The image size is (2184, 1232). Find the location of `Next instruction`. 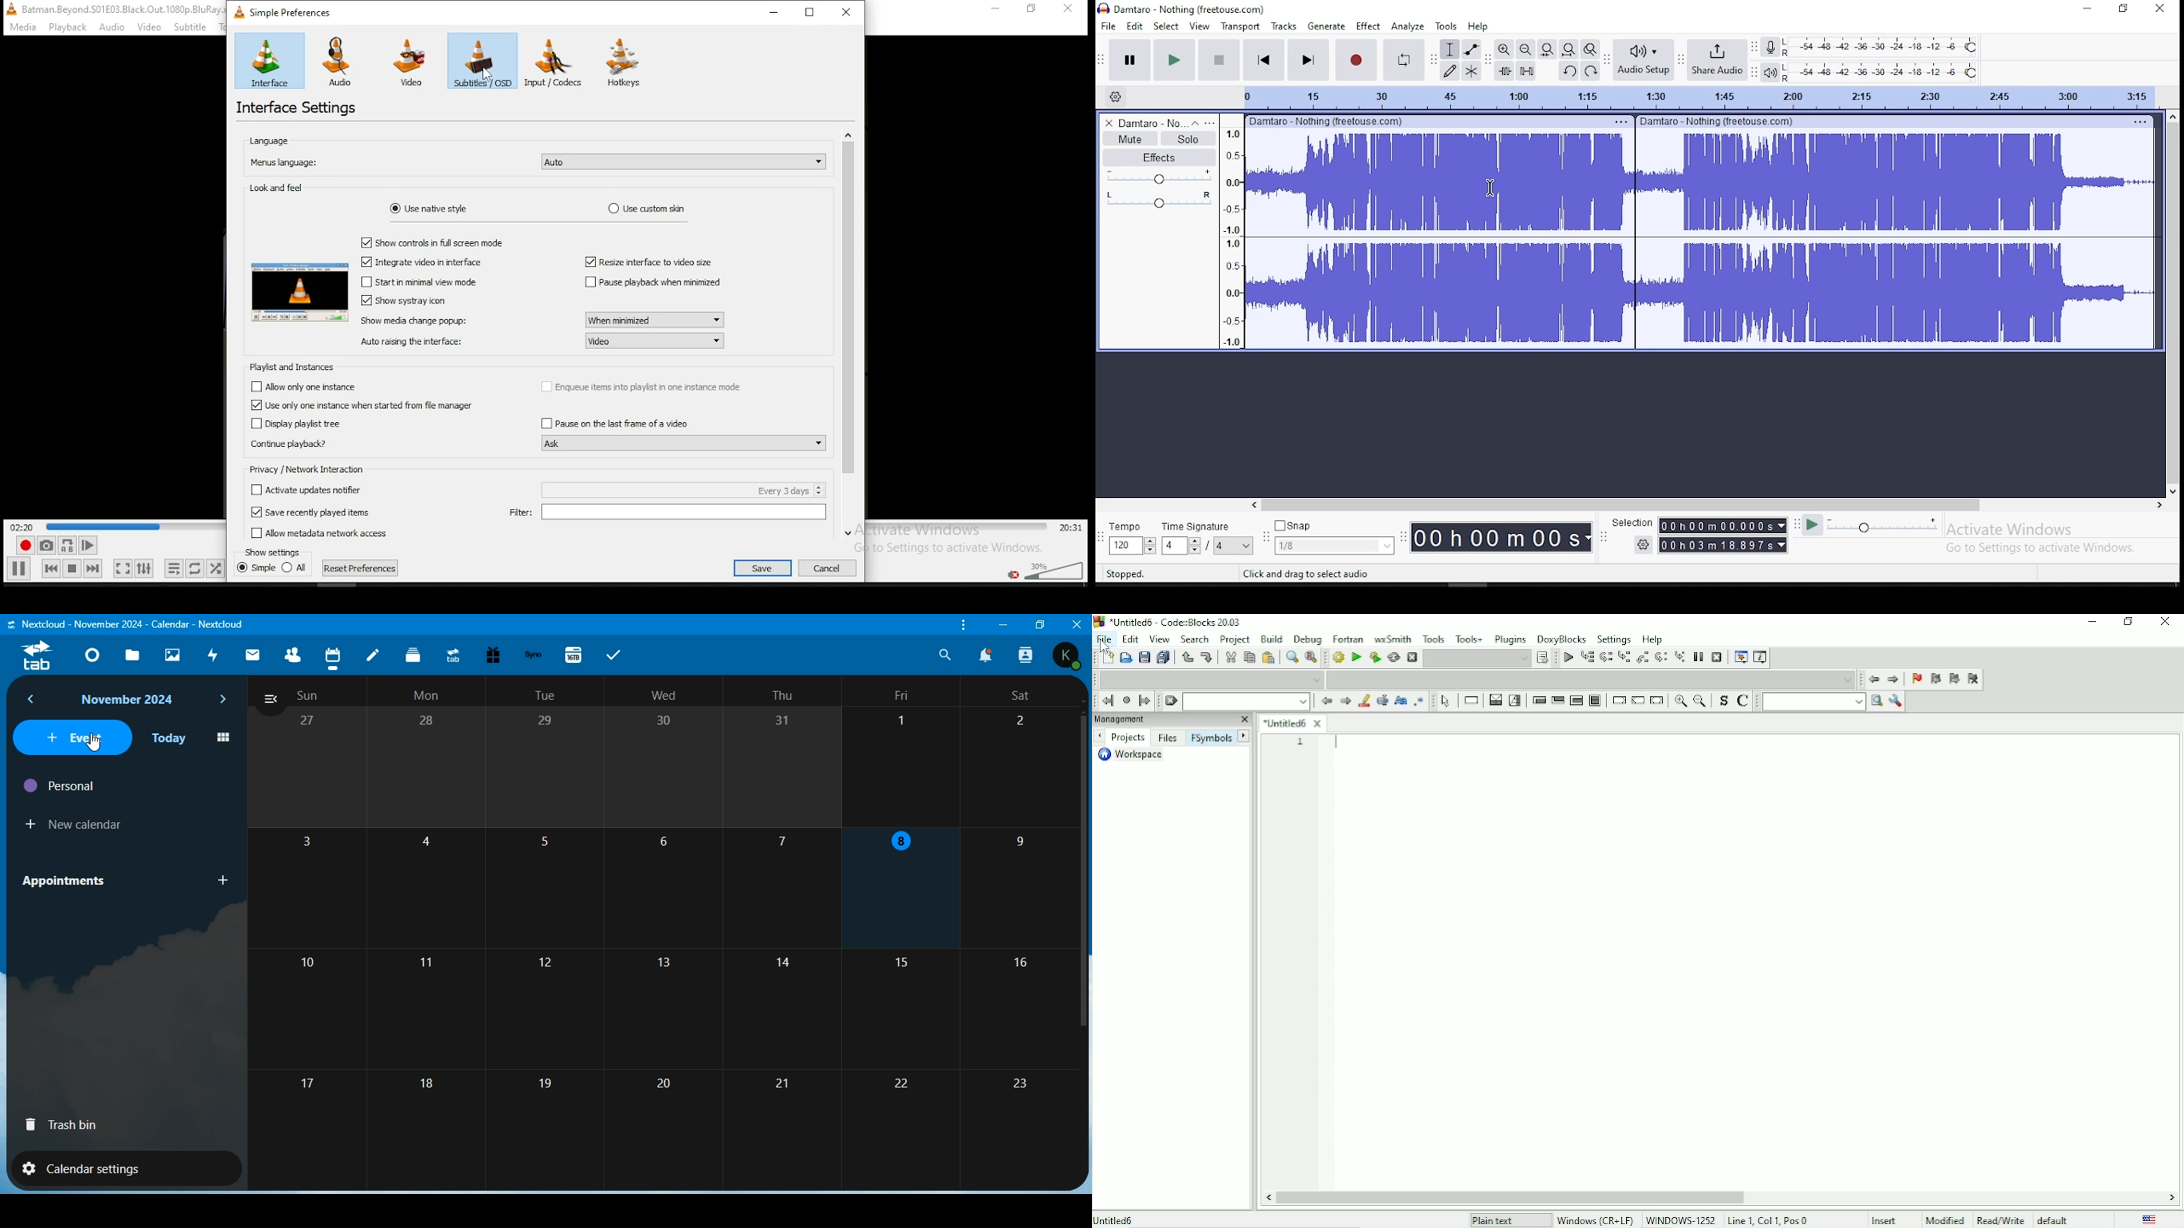

Next instruction is located at coordinates (1662, 658).